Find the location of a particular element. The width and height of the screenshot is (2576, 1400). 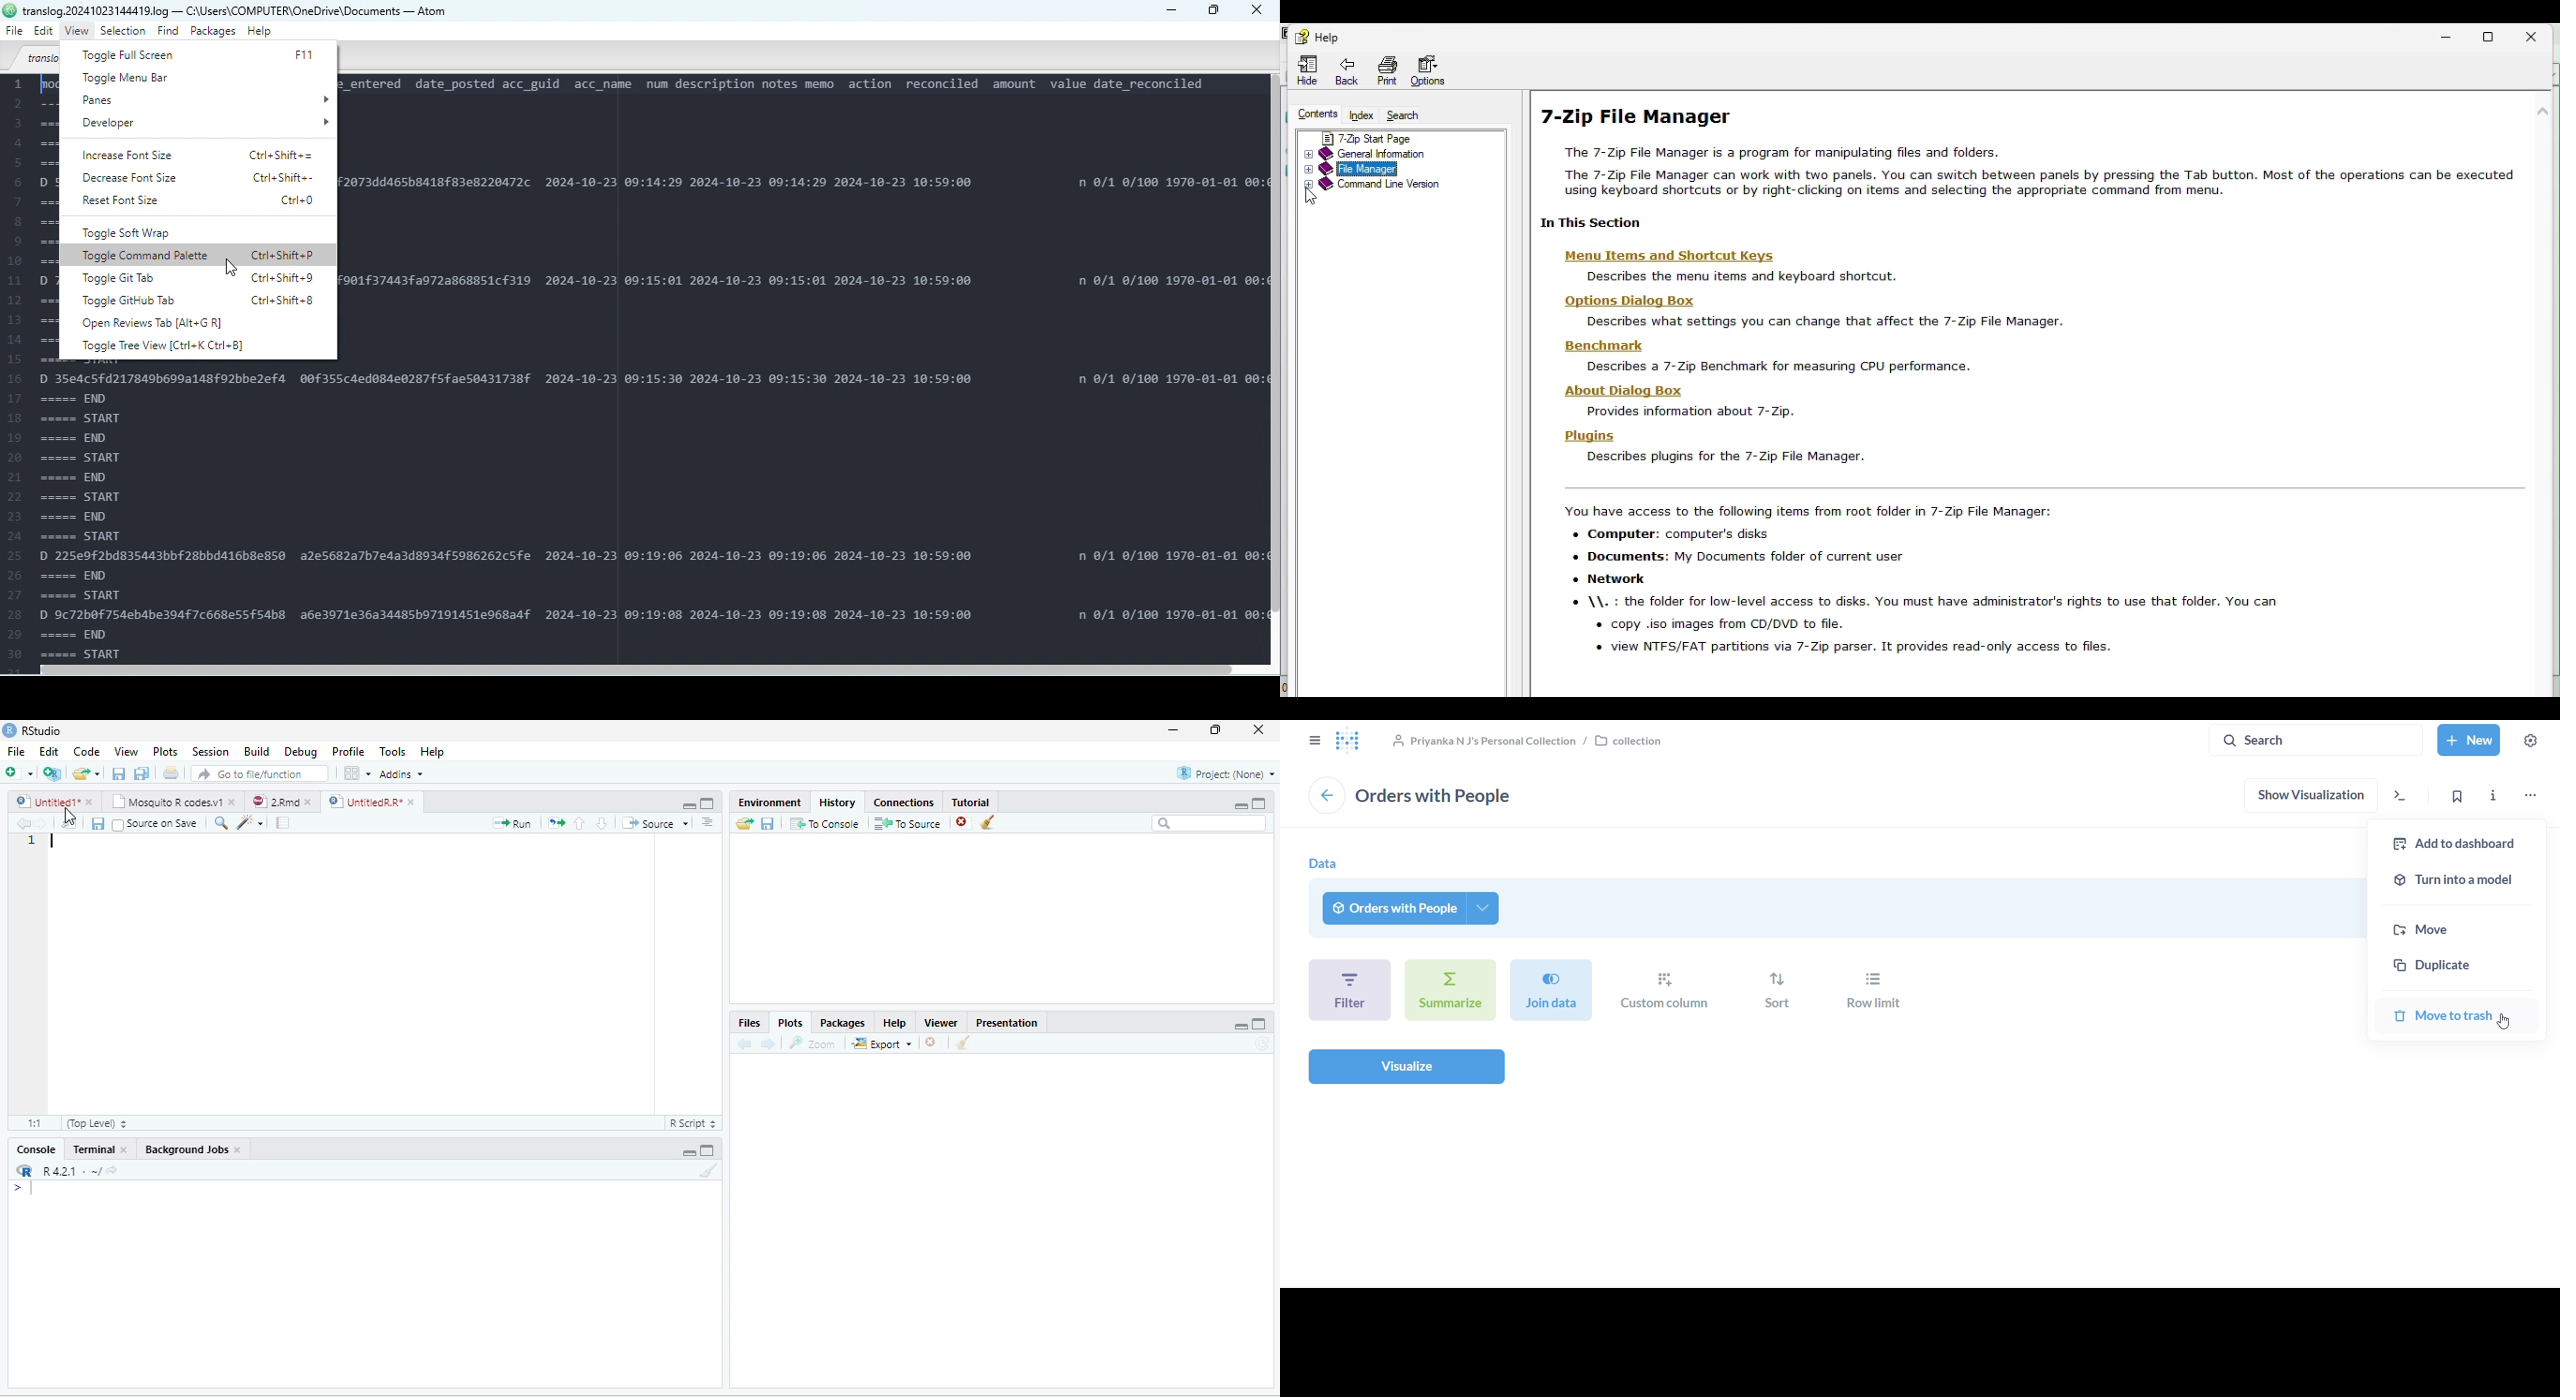

close is located at coordinates (123, 1150).